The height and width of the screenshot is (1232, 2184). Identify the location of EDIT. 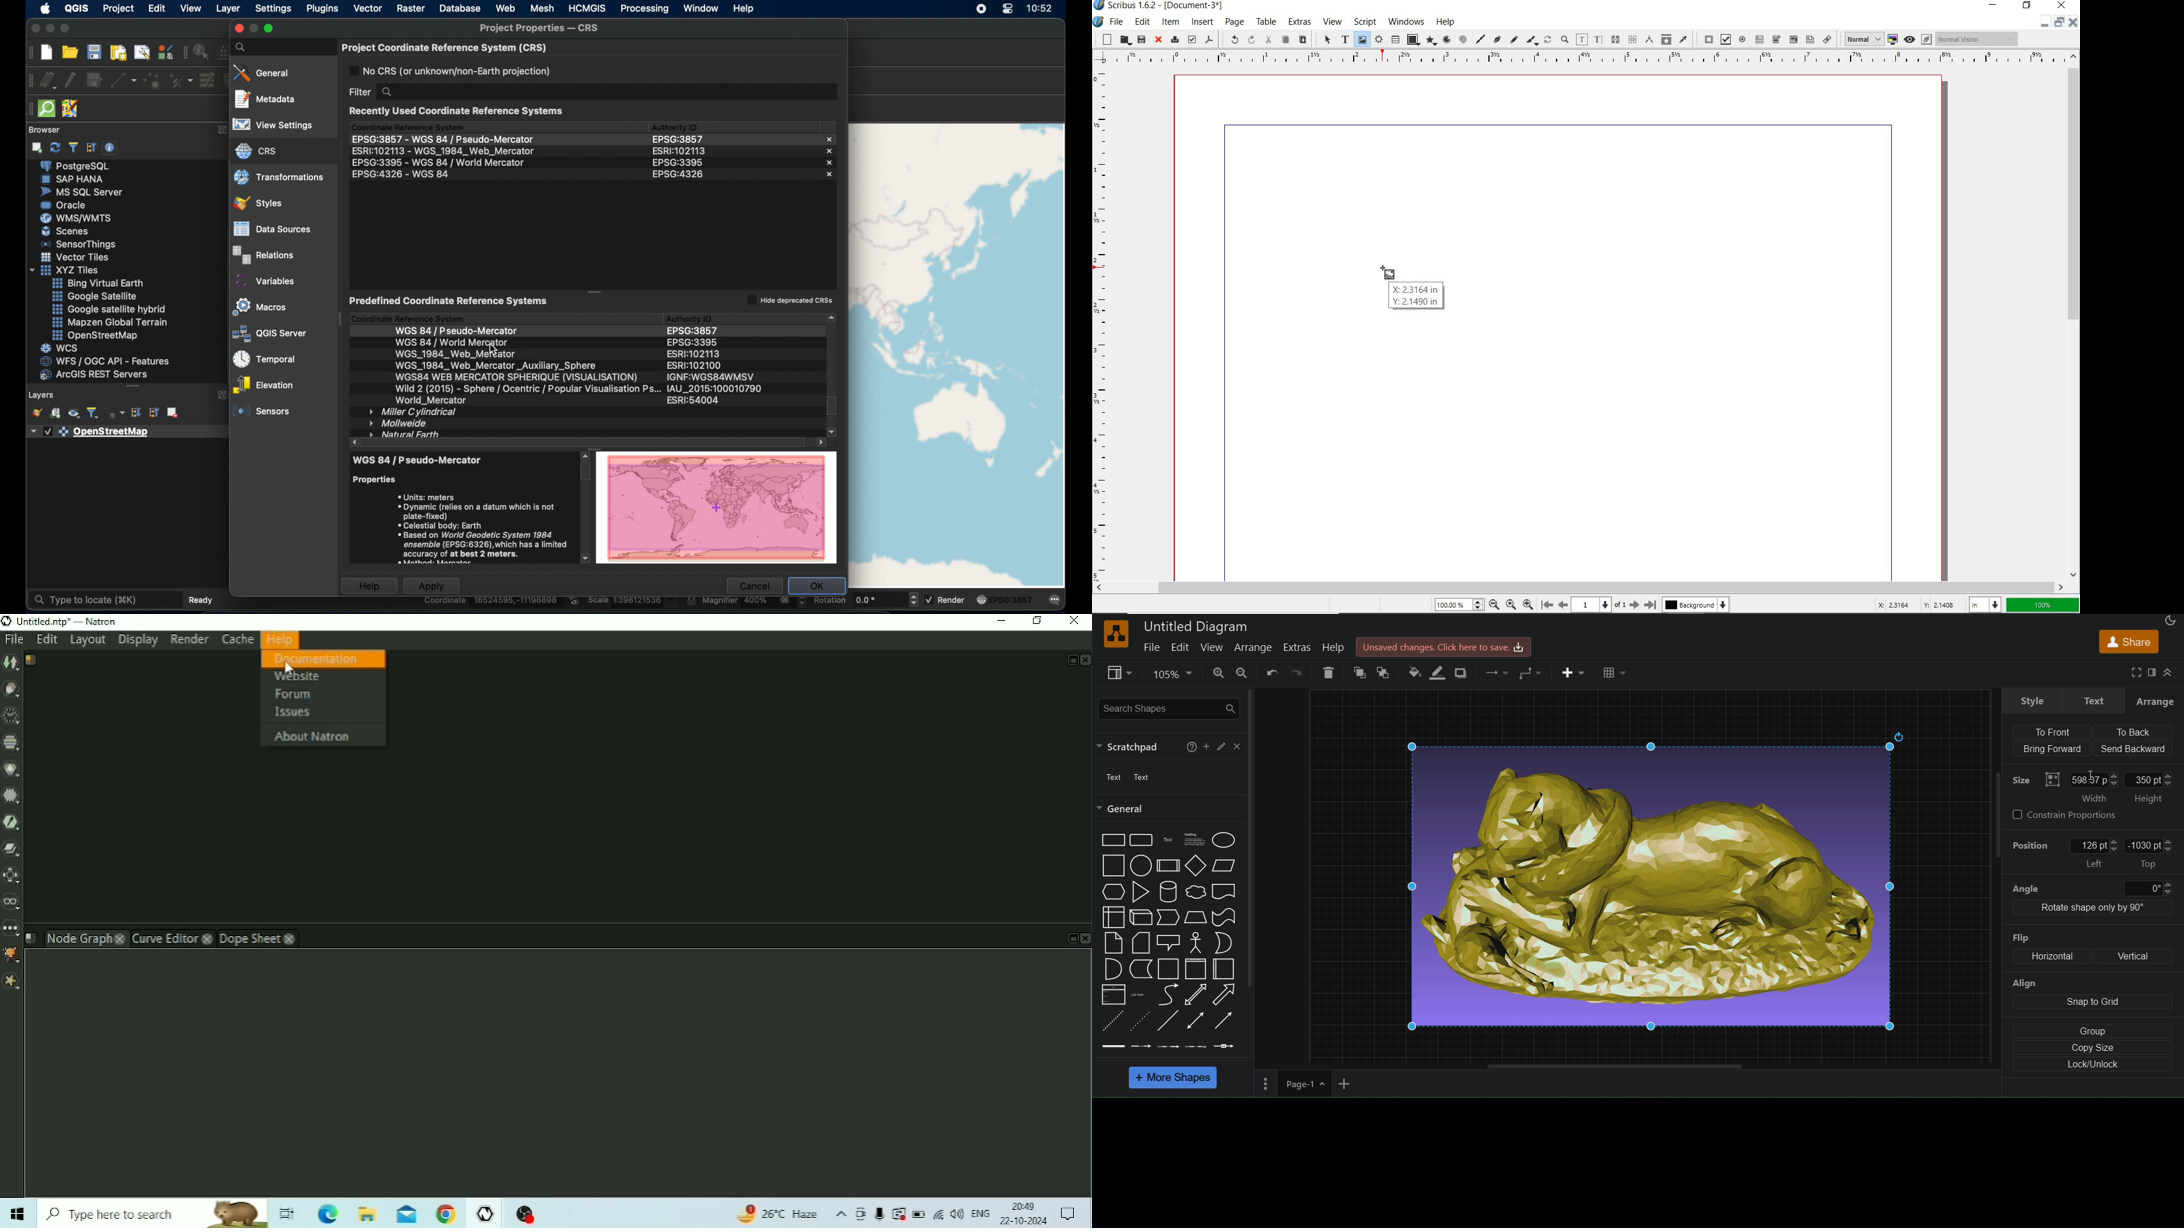
(1142, 22).